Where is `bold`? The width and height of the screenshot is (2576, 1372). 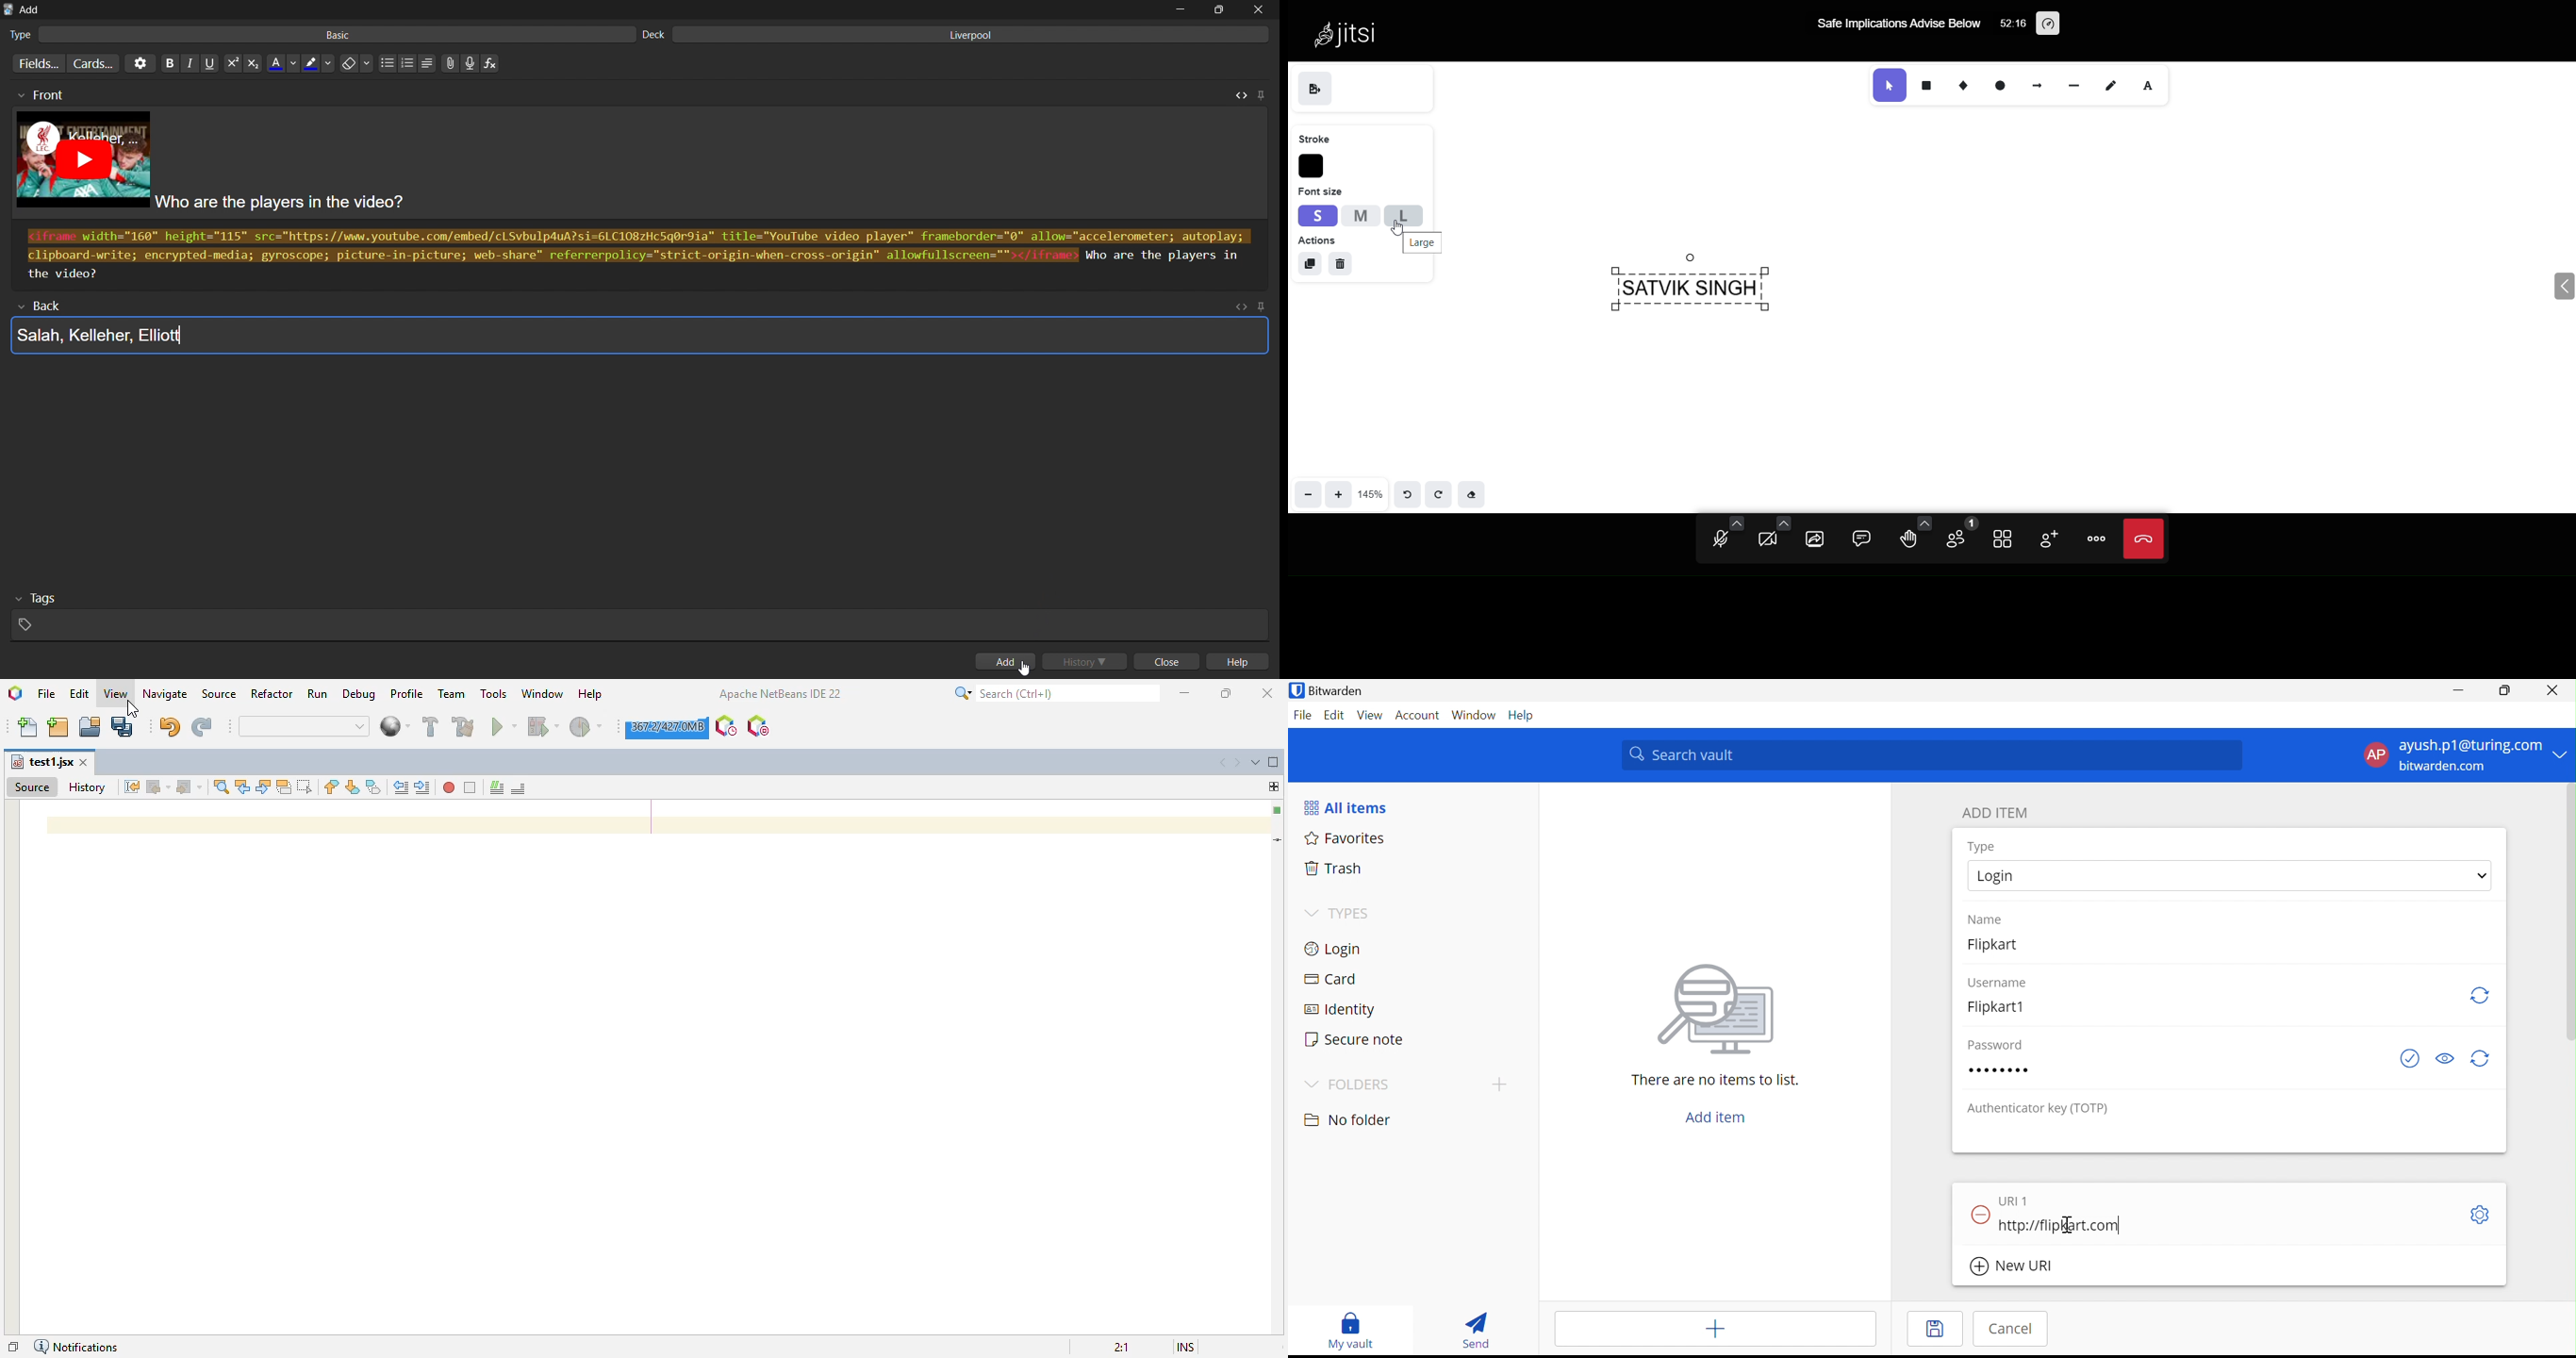 bold is located at coordinates (167, 64).